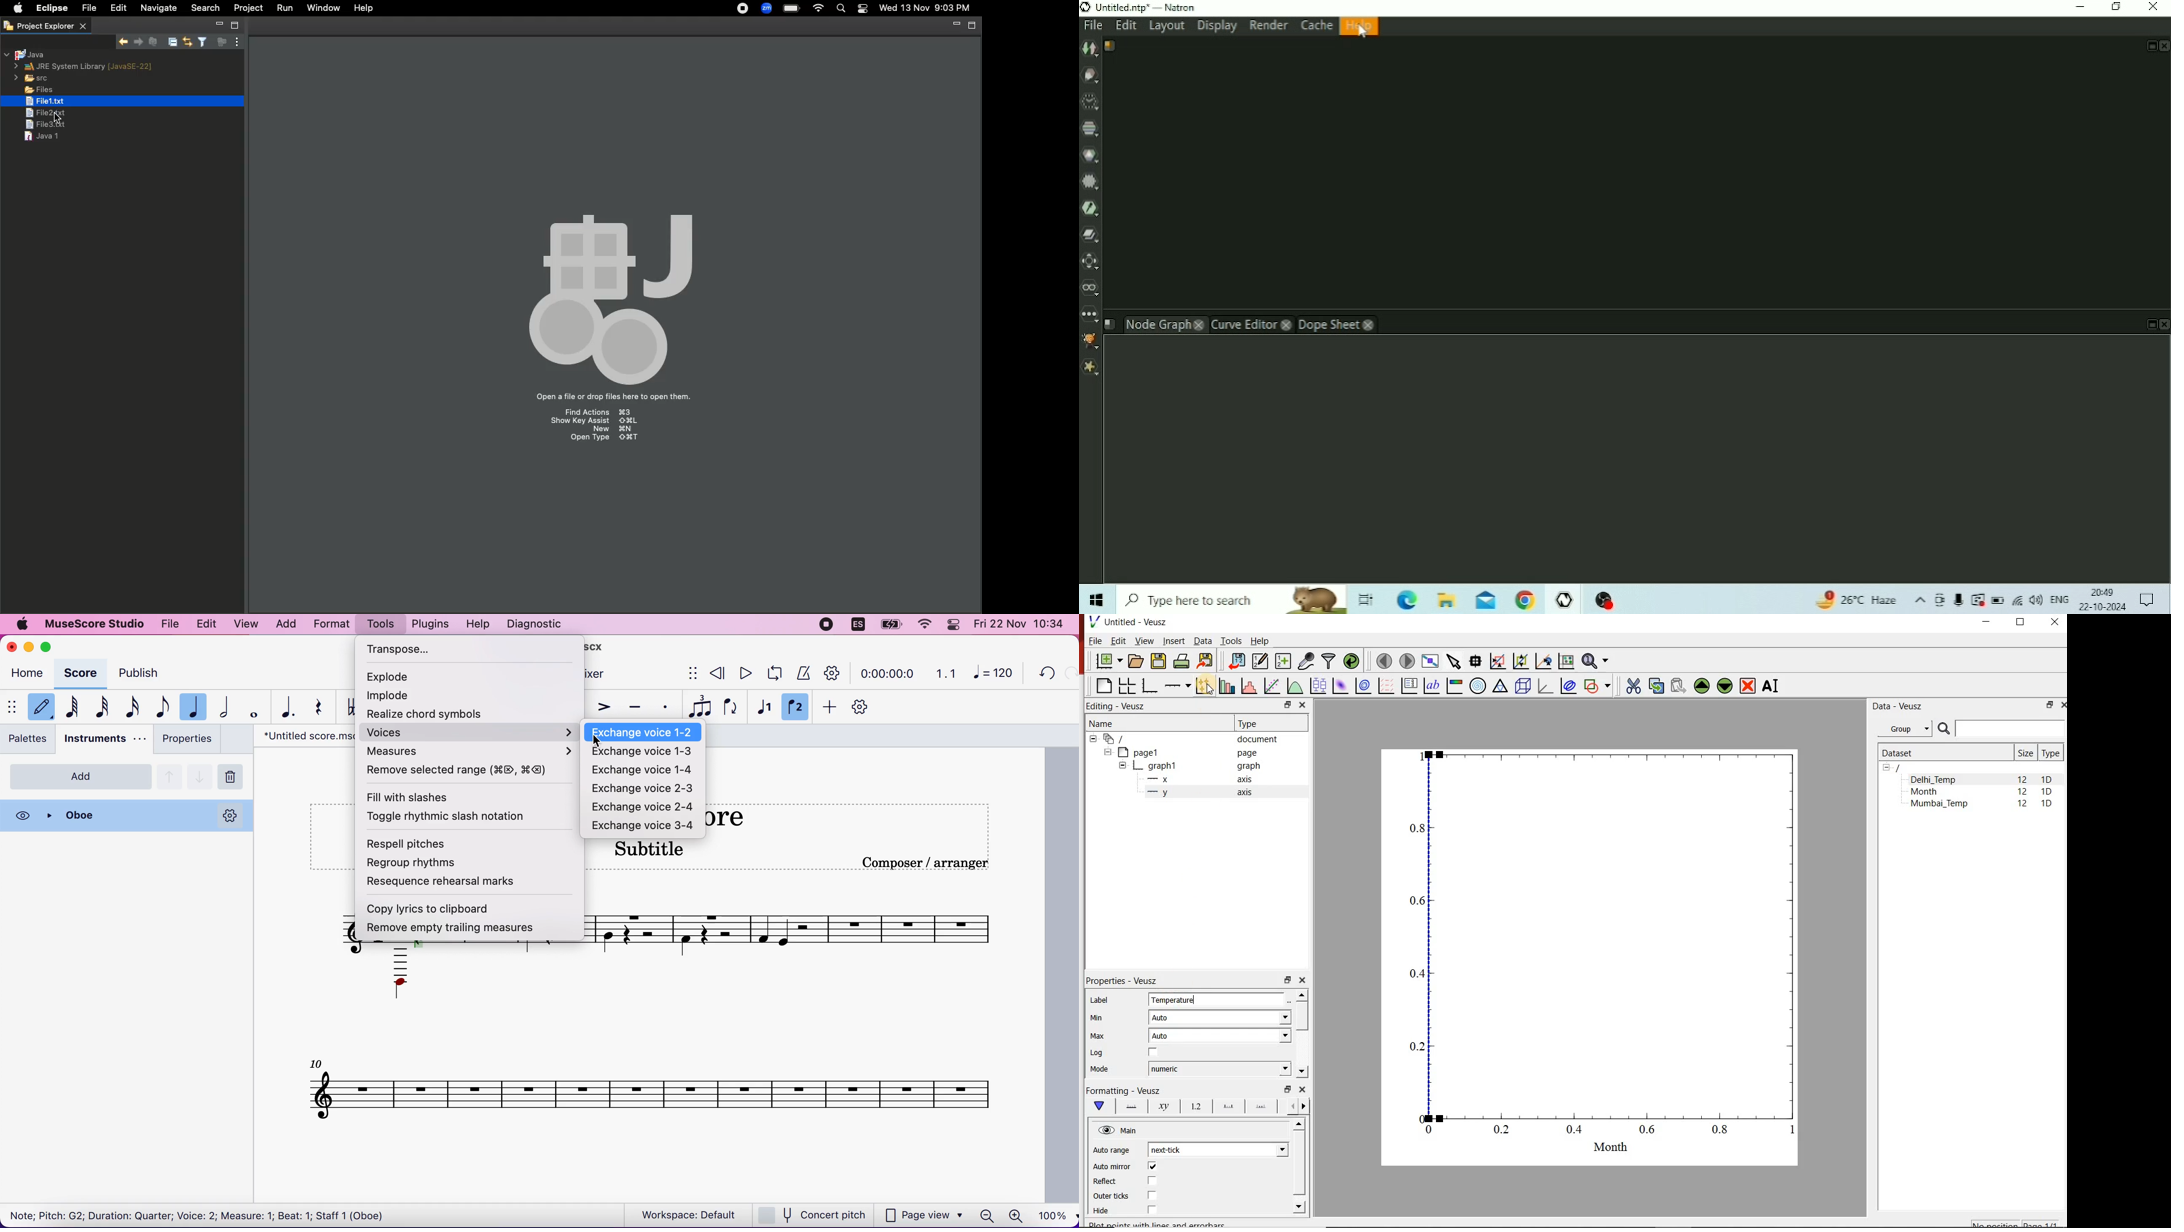  I want to click on Notifications, so click(2148, 599).